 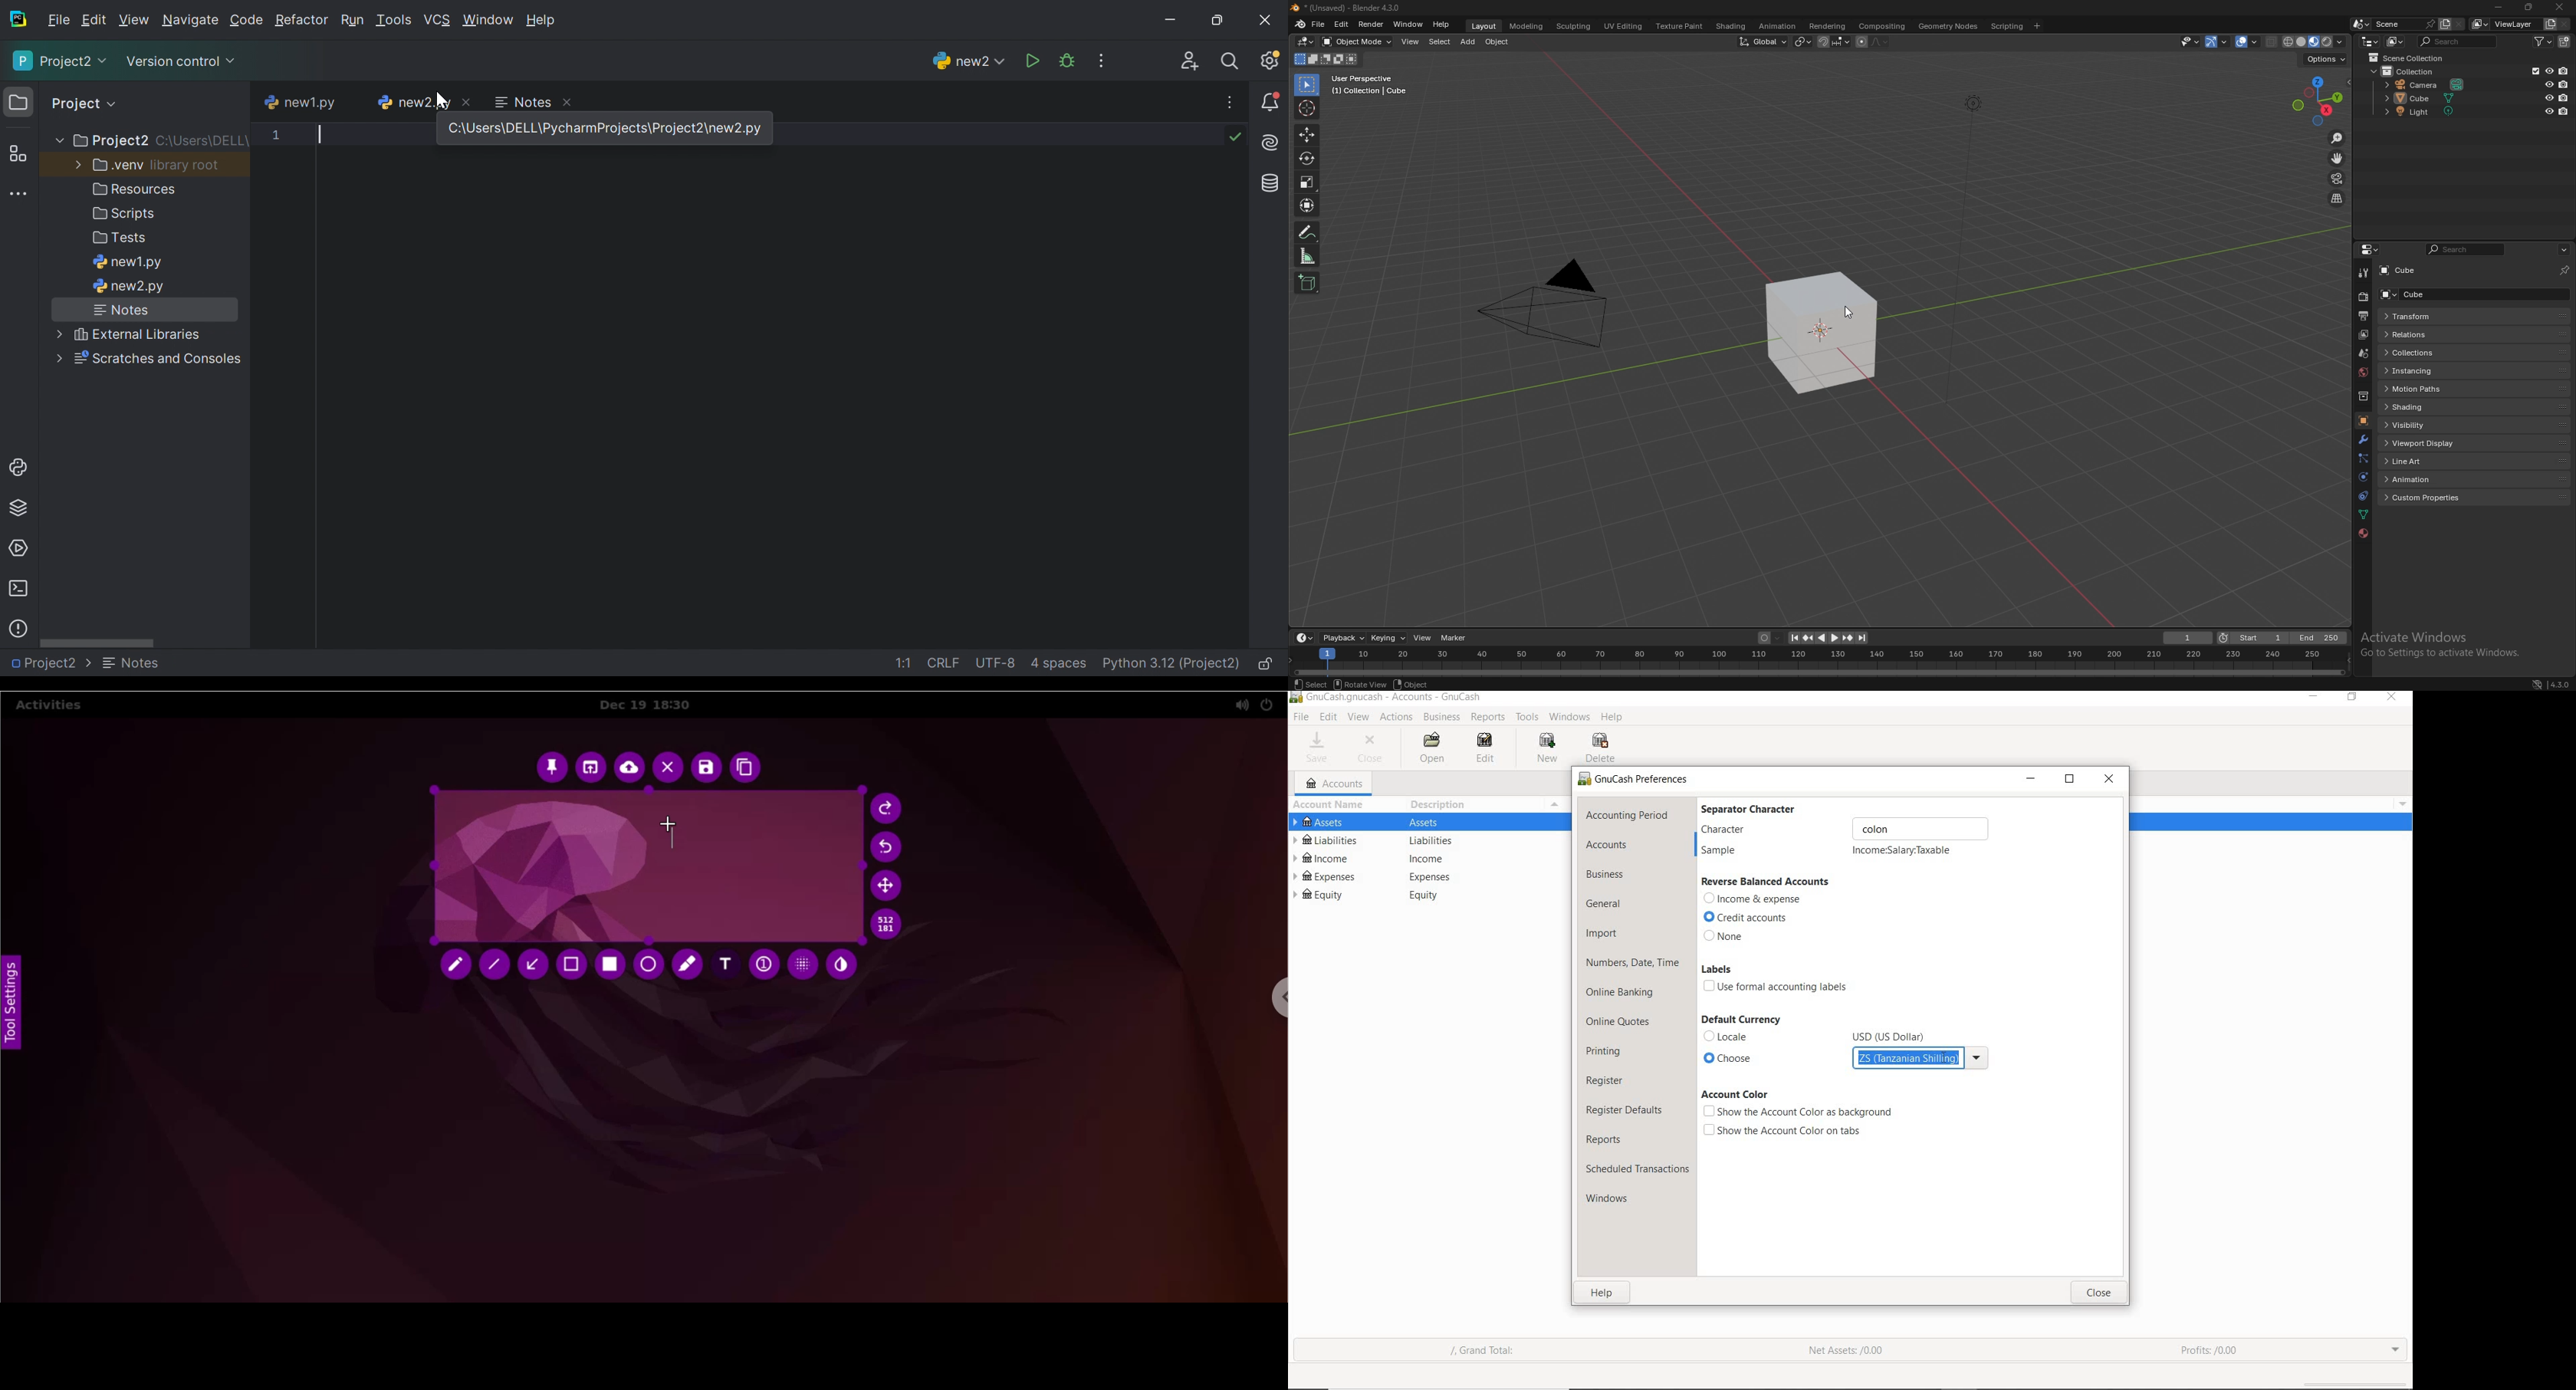 What do you see at coordinates (1628, 815) in the screenshot?
I see `accounting period` at bounding box center [1628, 815].